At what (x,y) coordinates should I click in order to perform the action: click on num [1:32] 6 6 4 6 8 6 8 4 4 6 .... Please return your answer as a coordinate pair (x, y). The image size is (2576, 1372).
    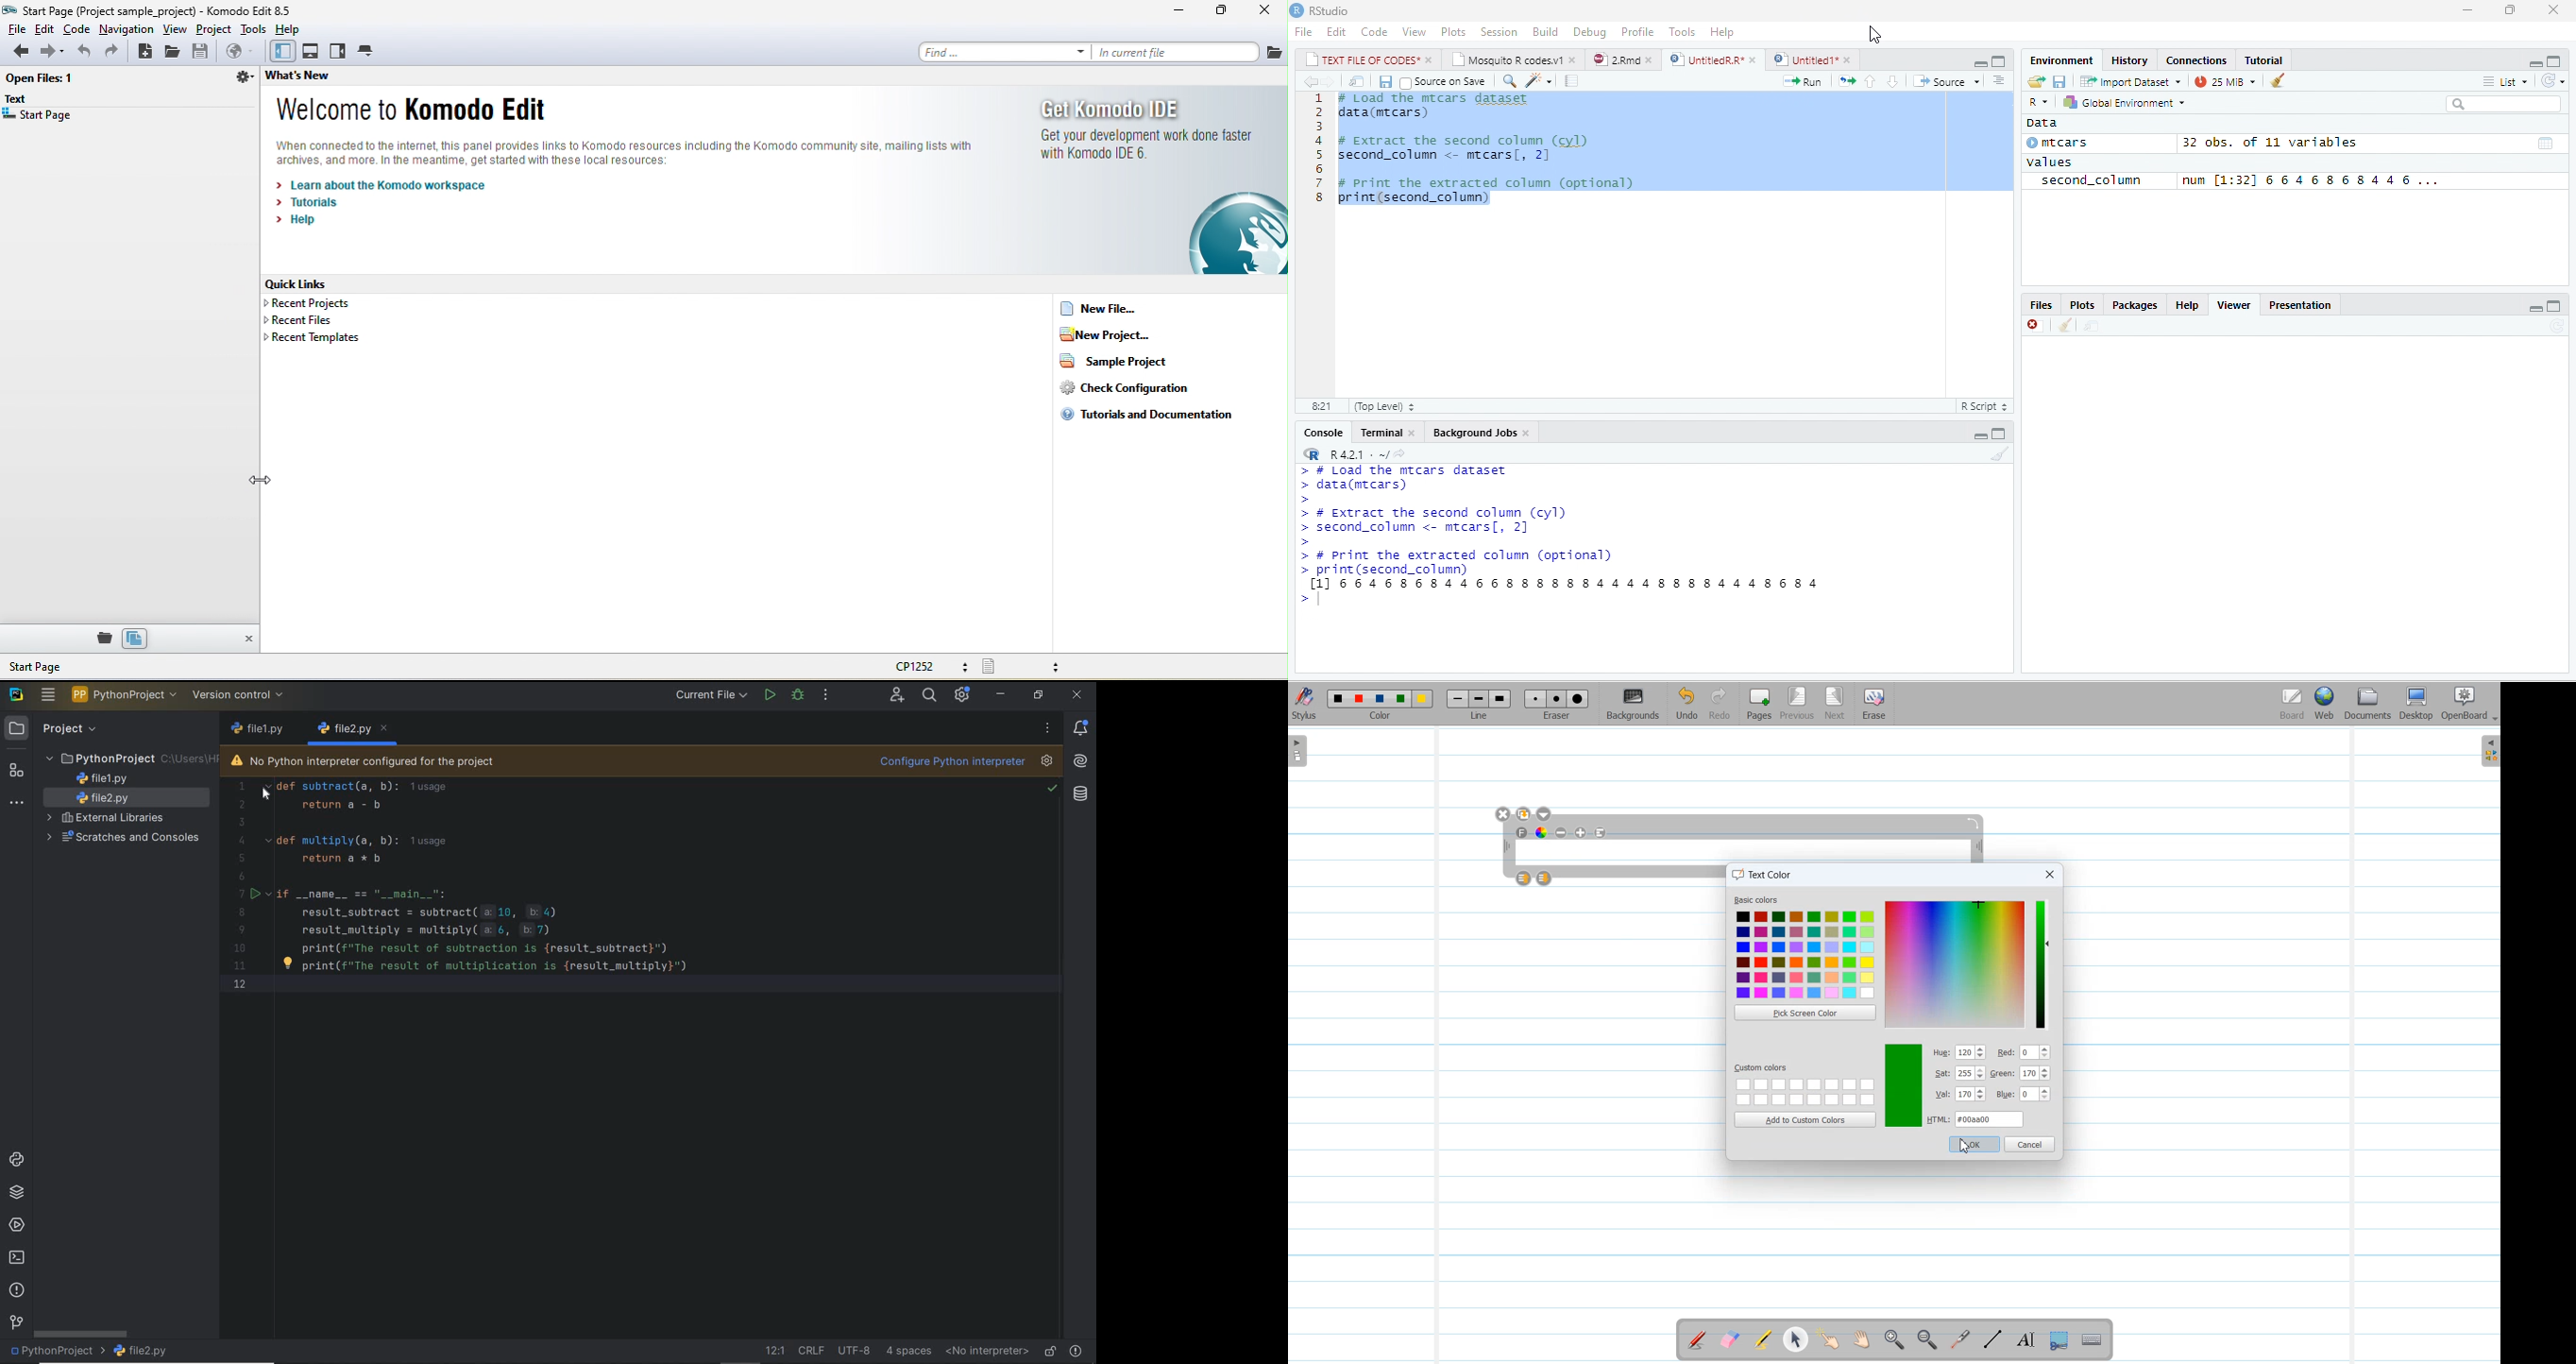
    Looking at the image, I should click on (2308, 181).